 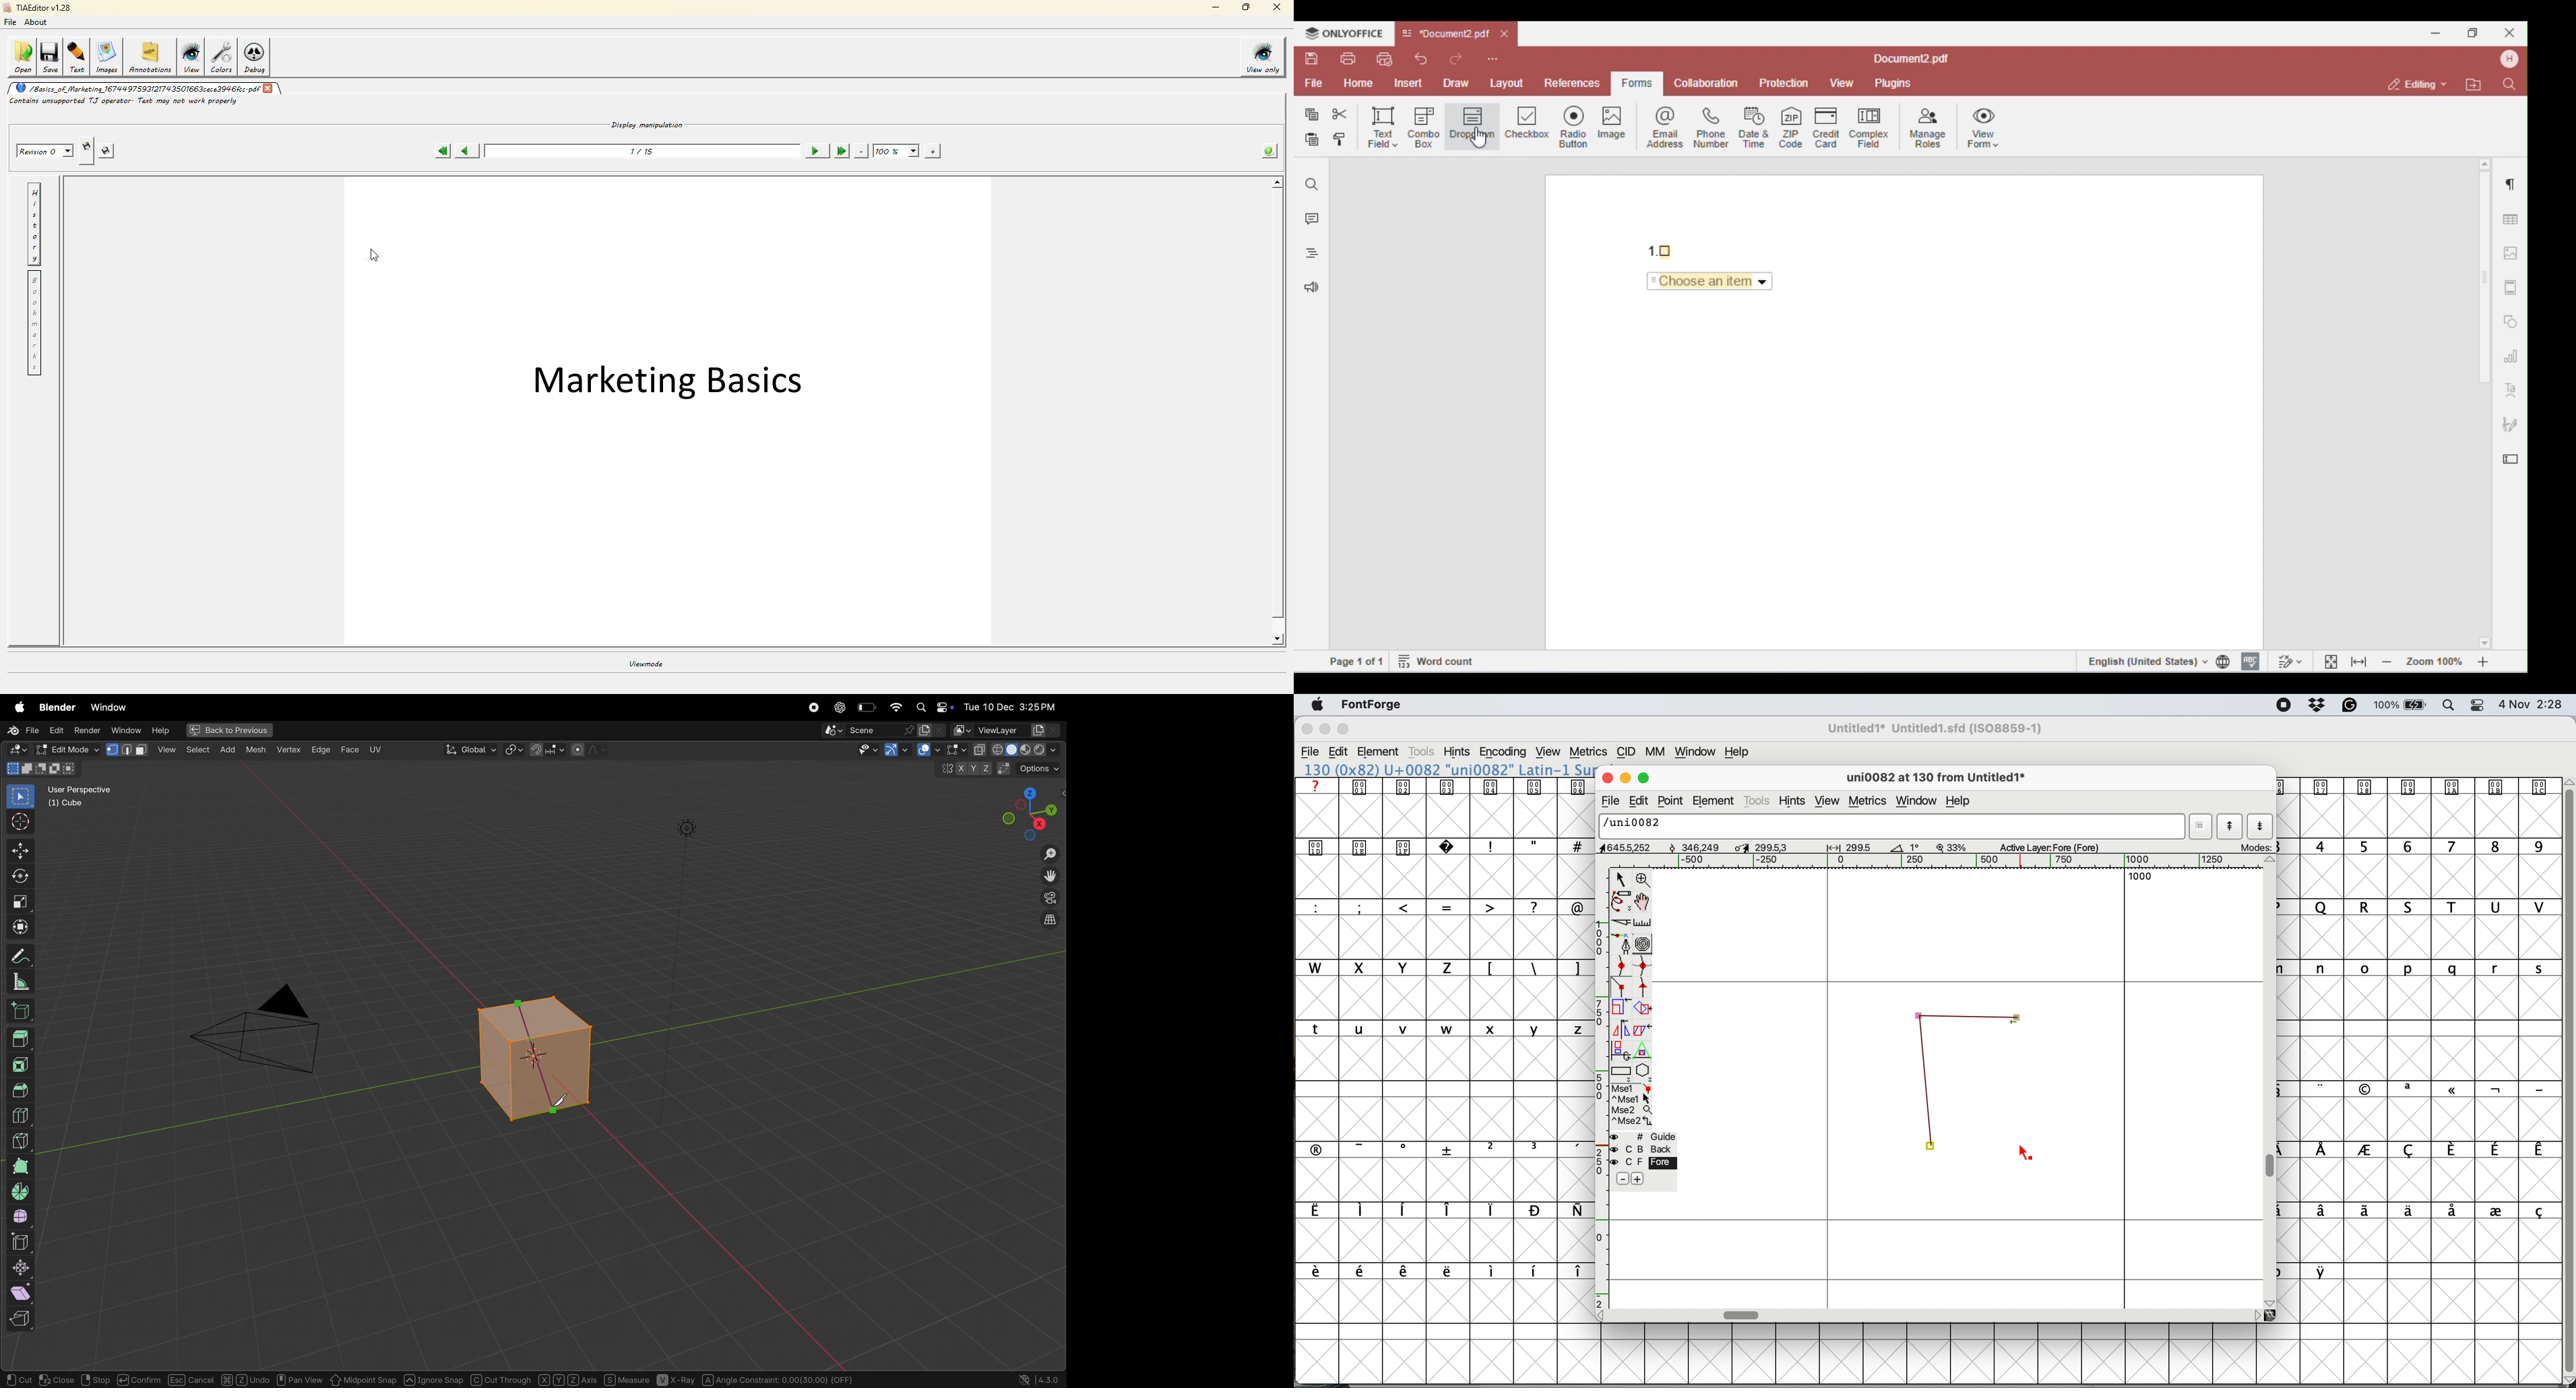 What do you see at coordinates (558, 1107) in the screenshot?
I see `knife` at bounding box center [558, 1107].